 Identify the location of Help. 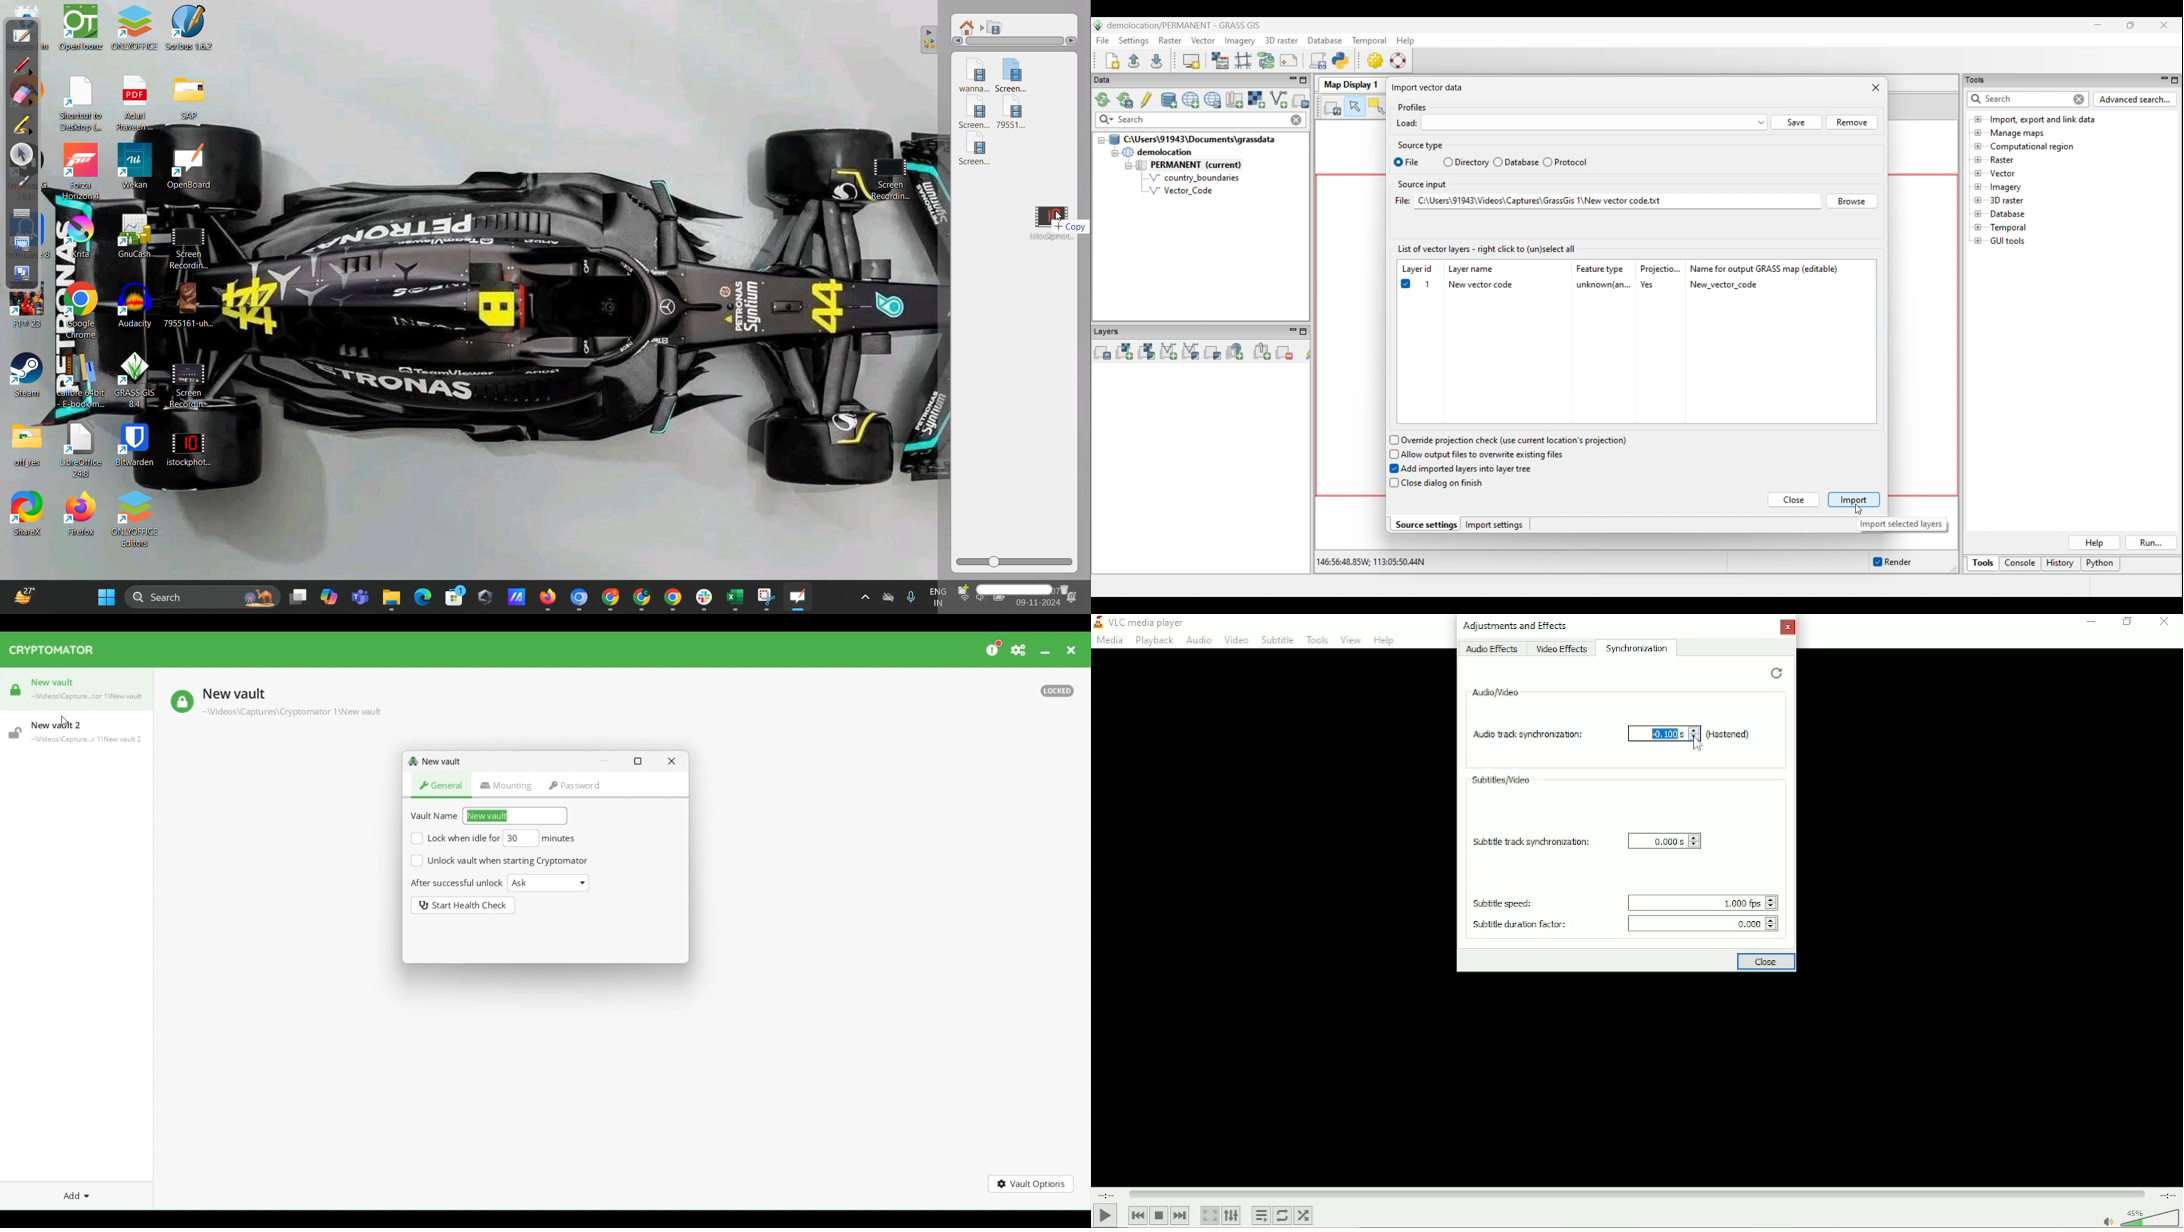
(1384, 639).